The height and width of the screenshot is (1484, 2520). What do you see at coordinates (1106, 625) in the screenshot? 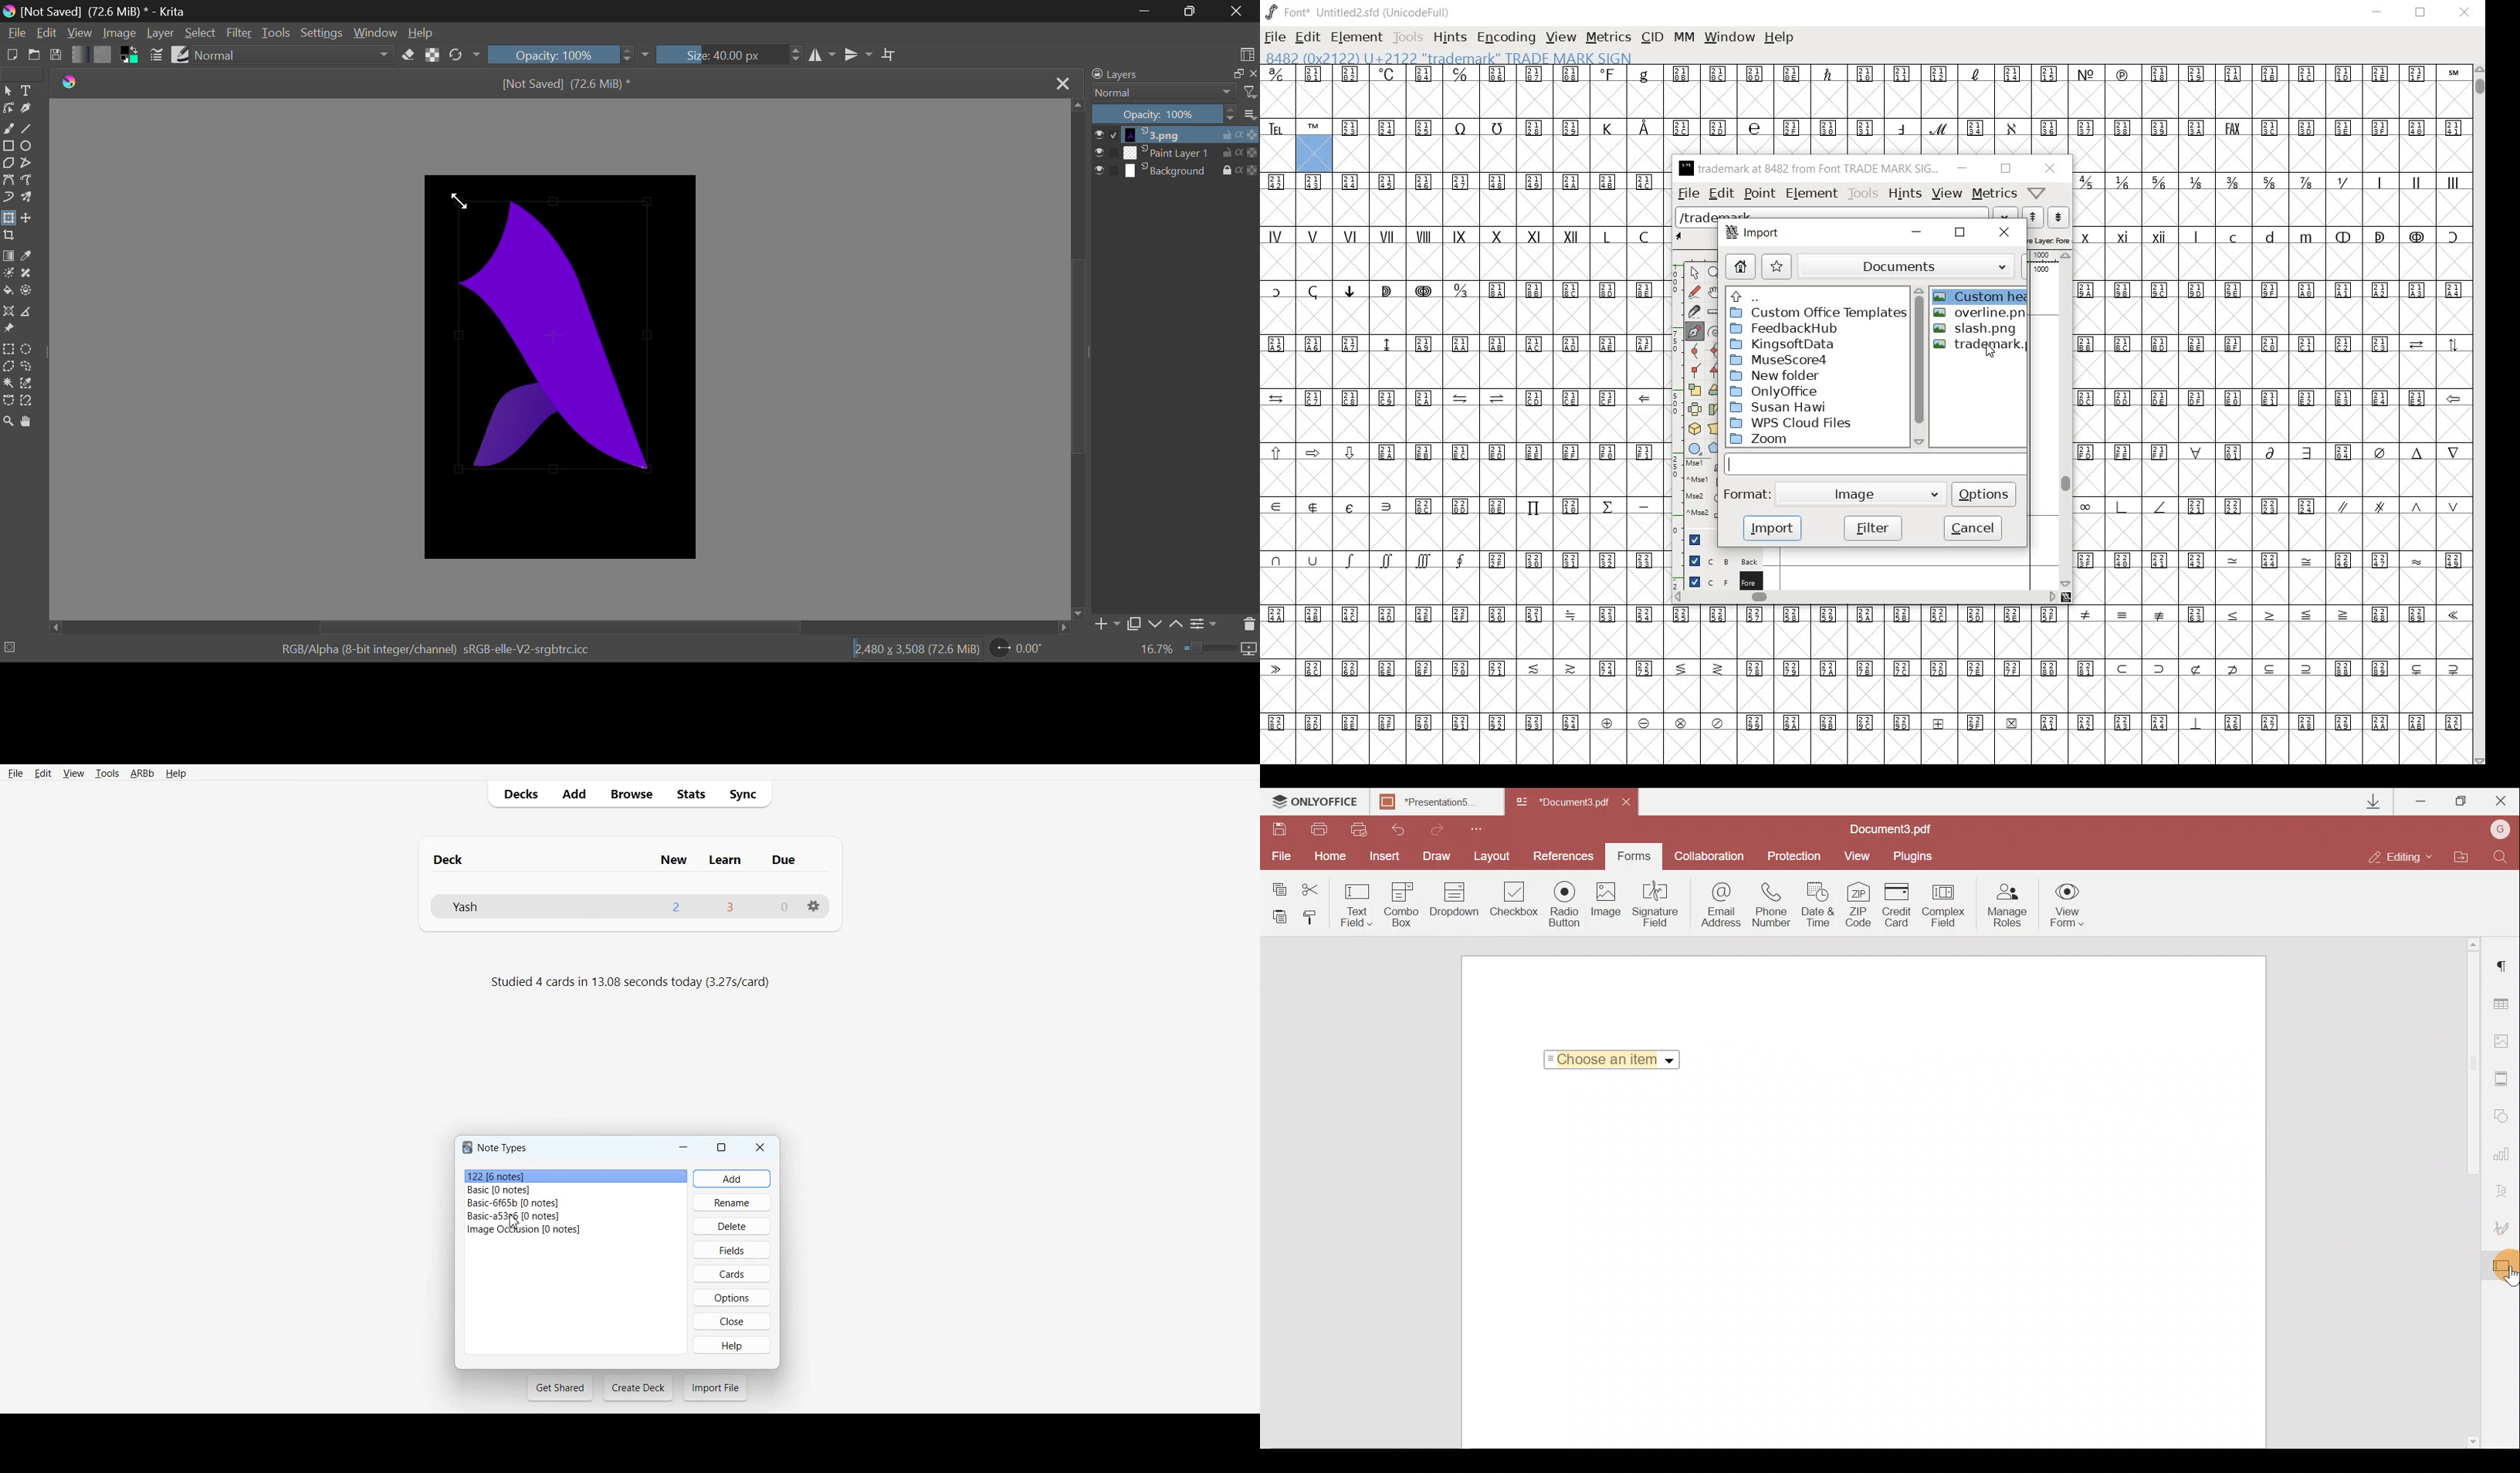
I see `Add Layer` at bounding box center [1106, 625].